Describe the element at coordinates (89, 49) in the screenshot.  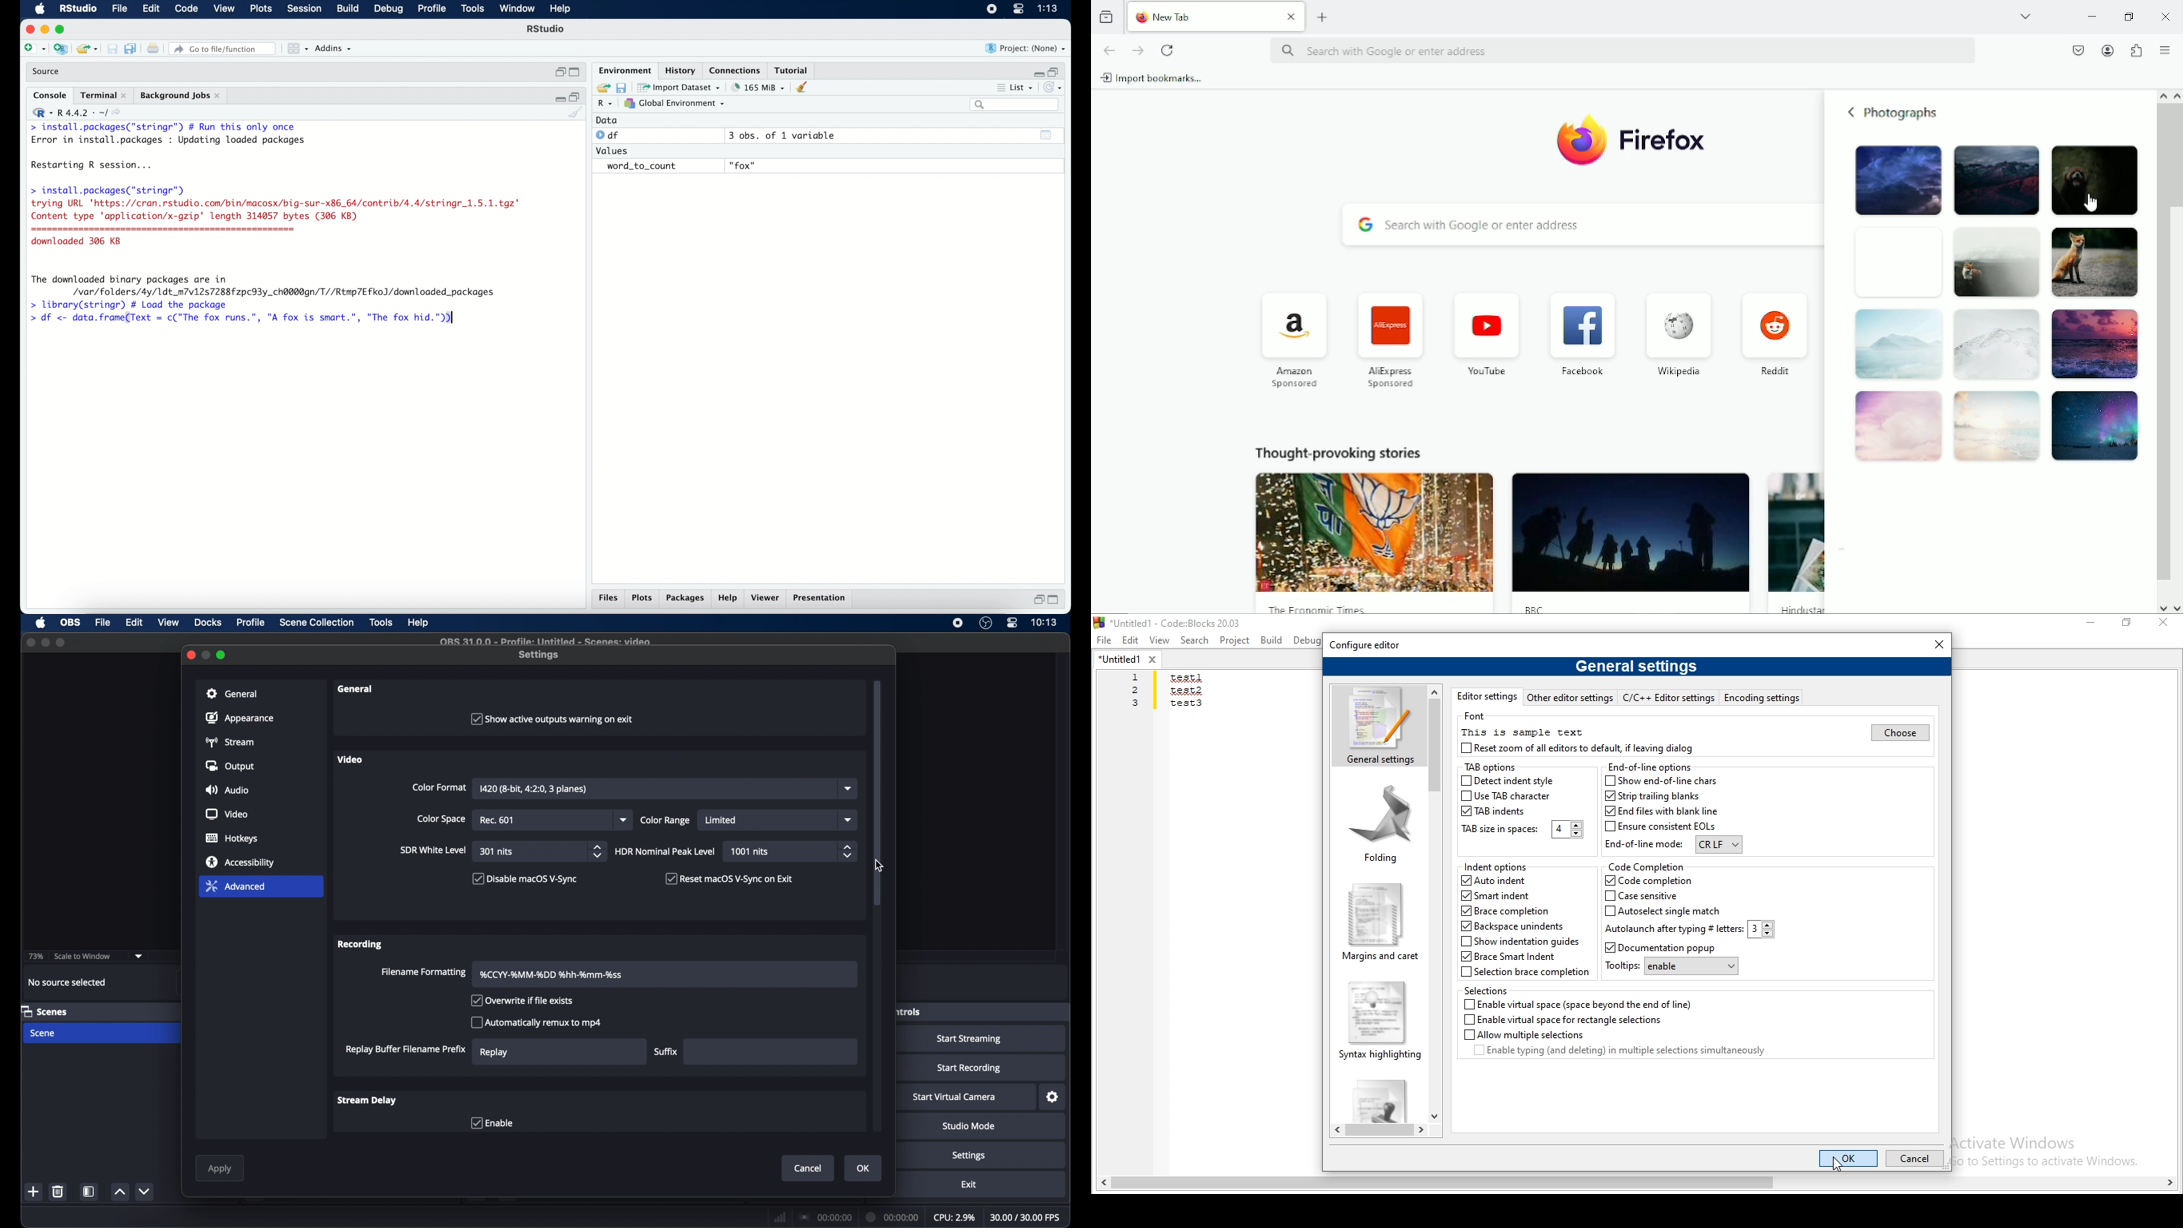
I see `load existing project` at that location.